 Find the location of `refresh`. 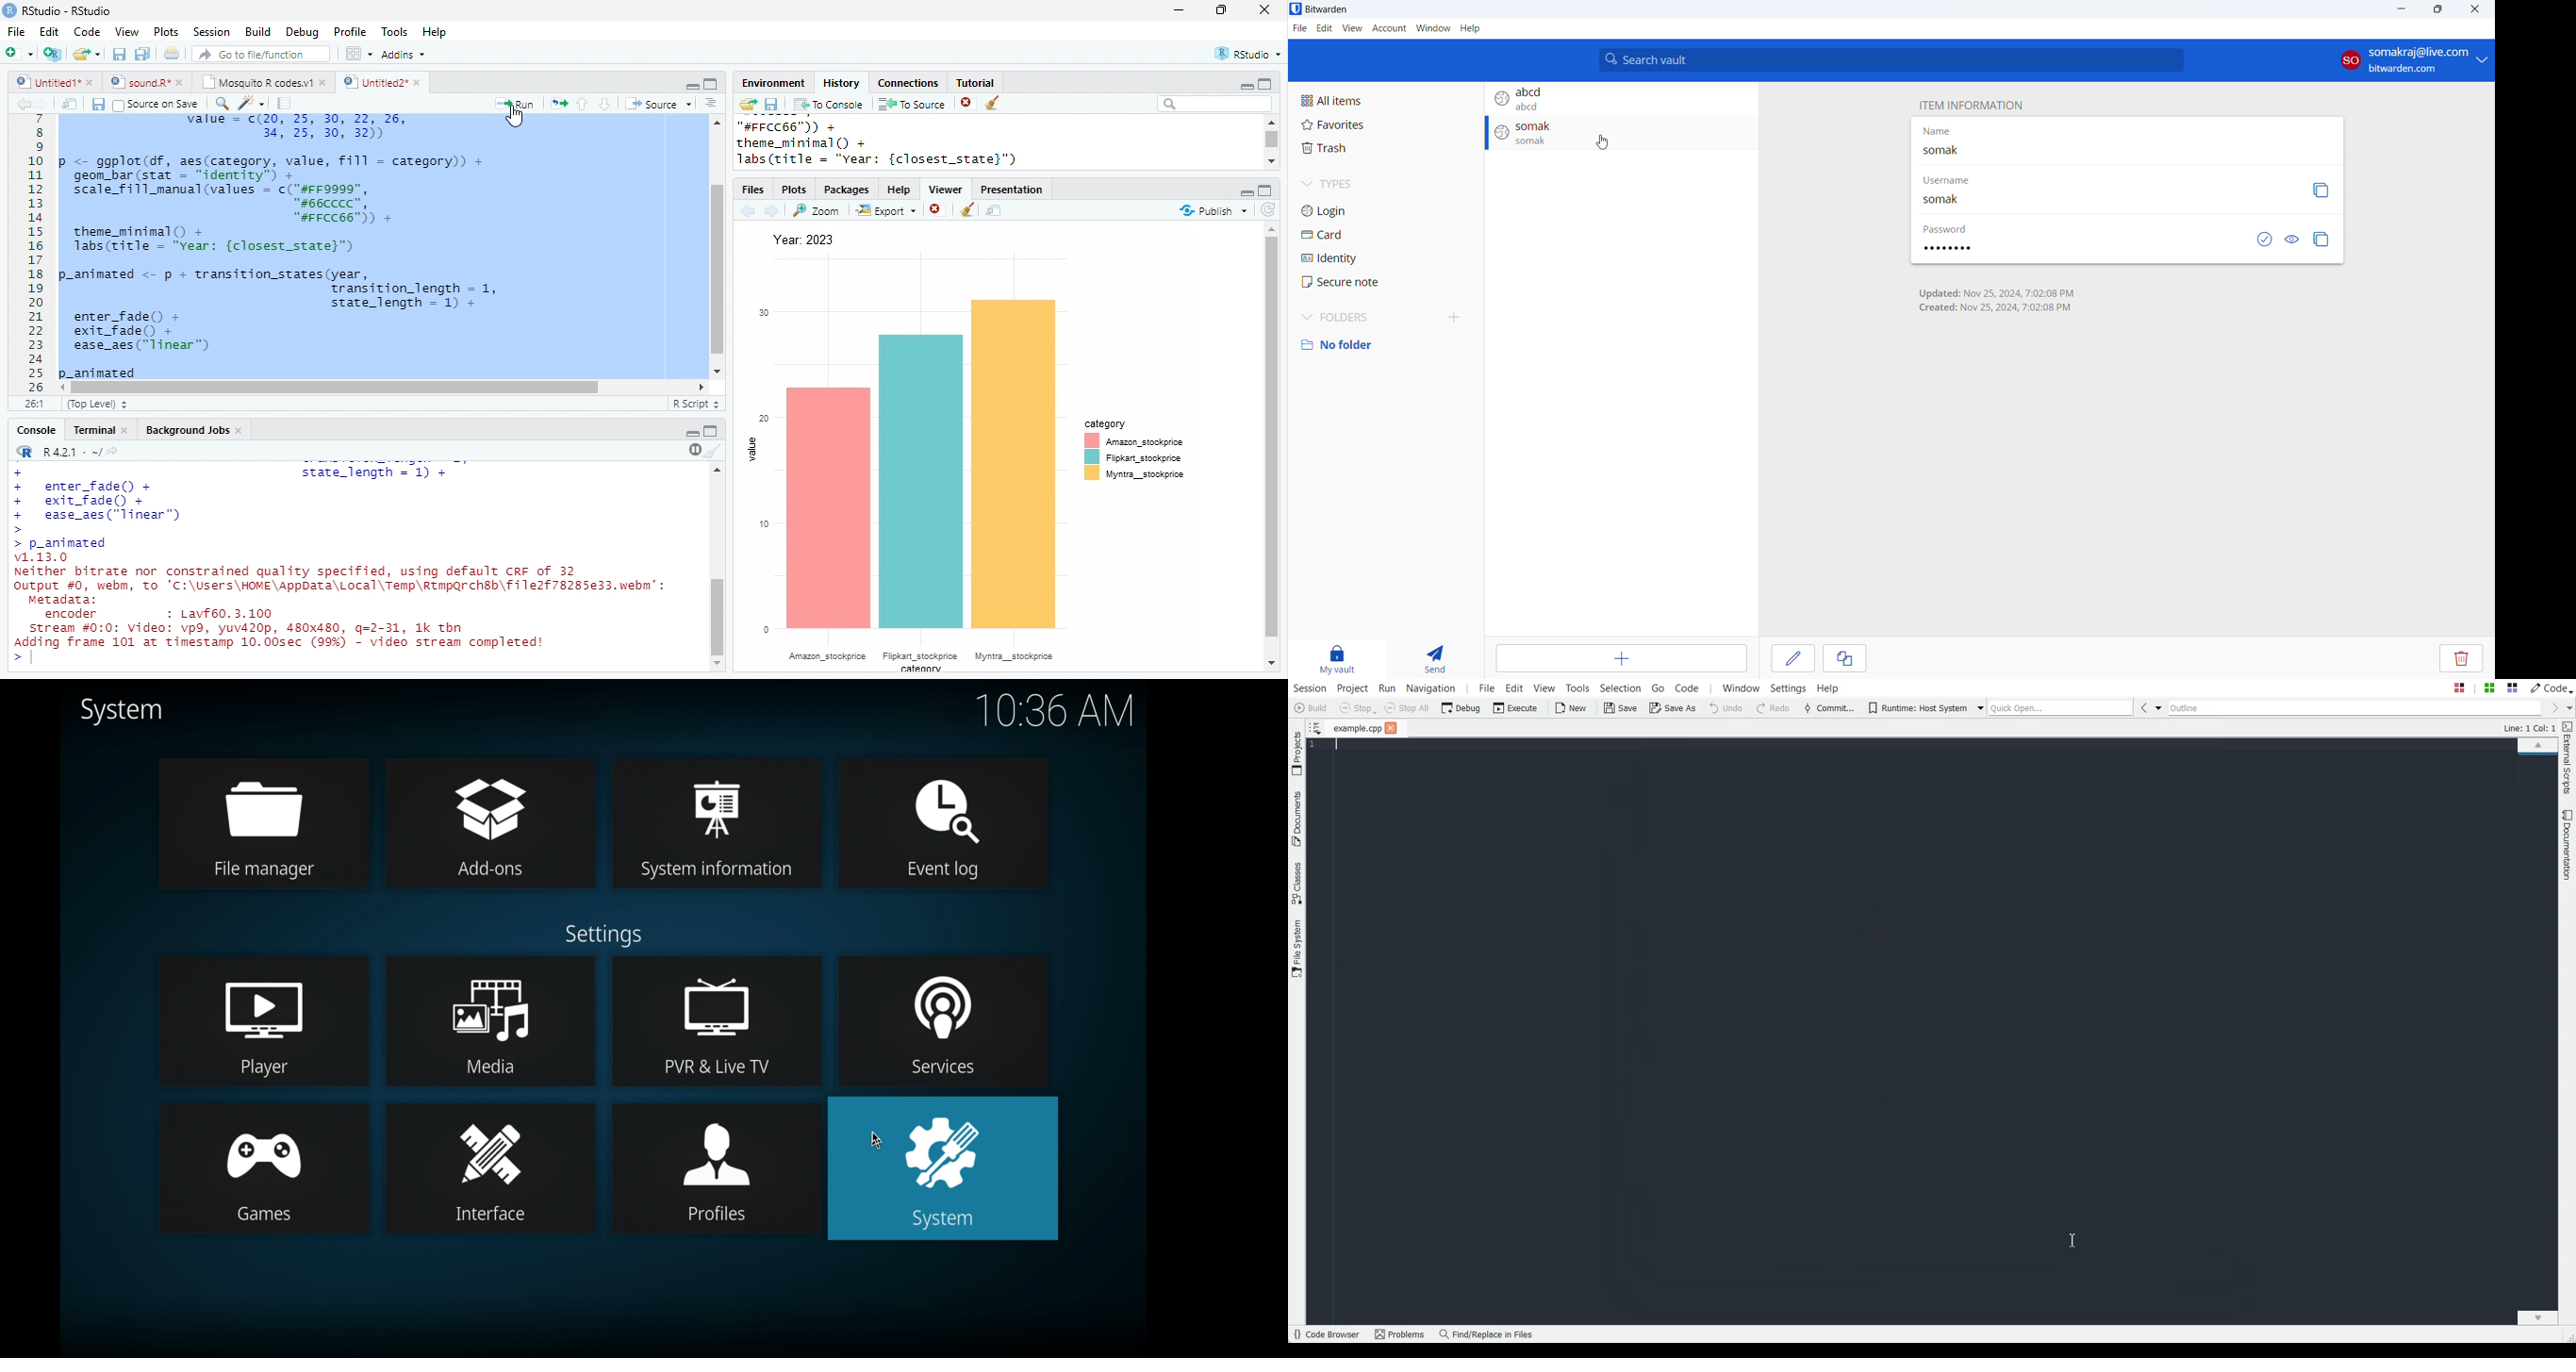

refresh is located at coordinates (1268, 210).